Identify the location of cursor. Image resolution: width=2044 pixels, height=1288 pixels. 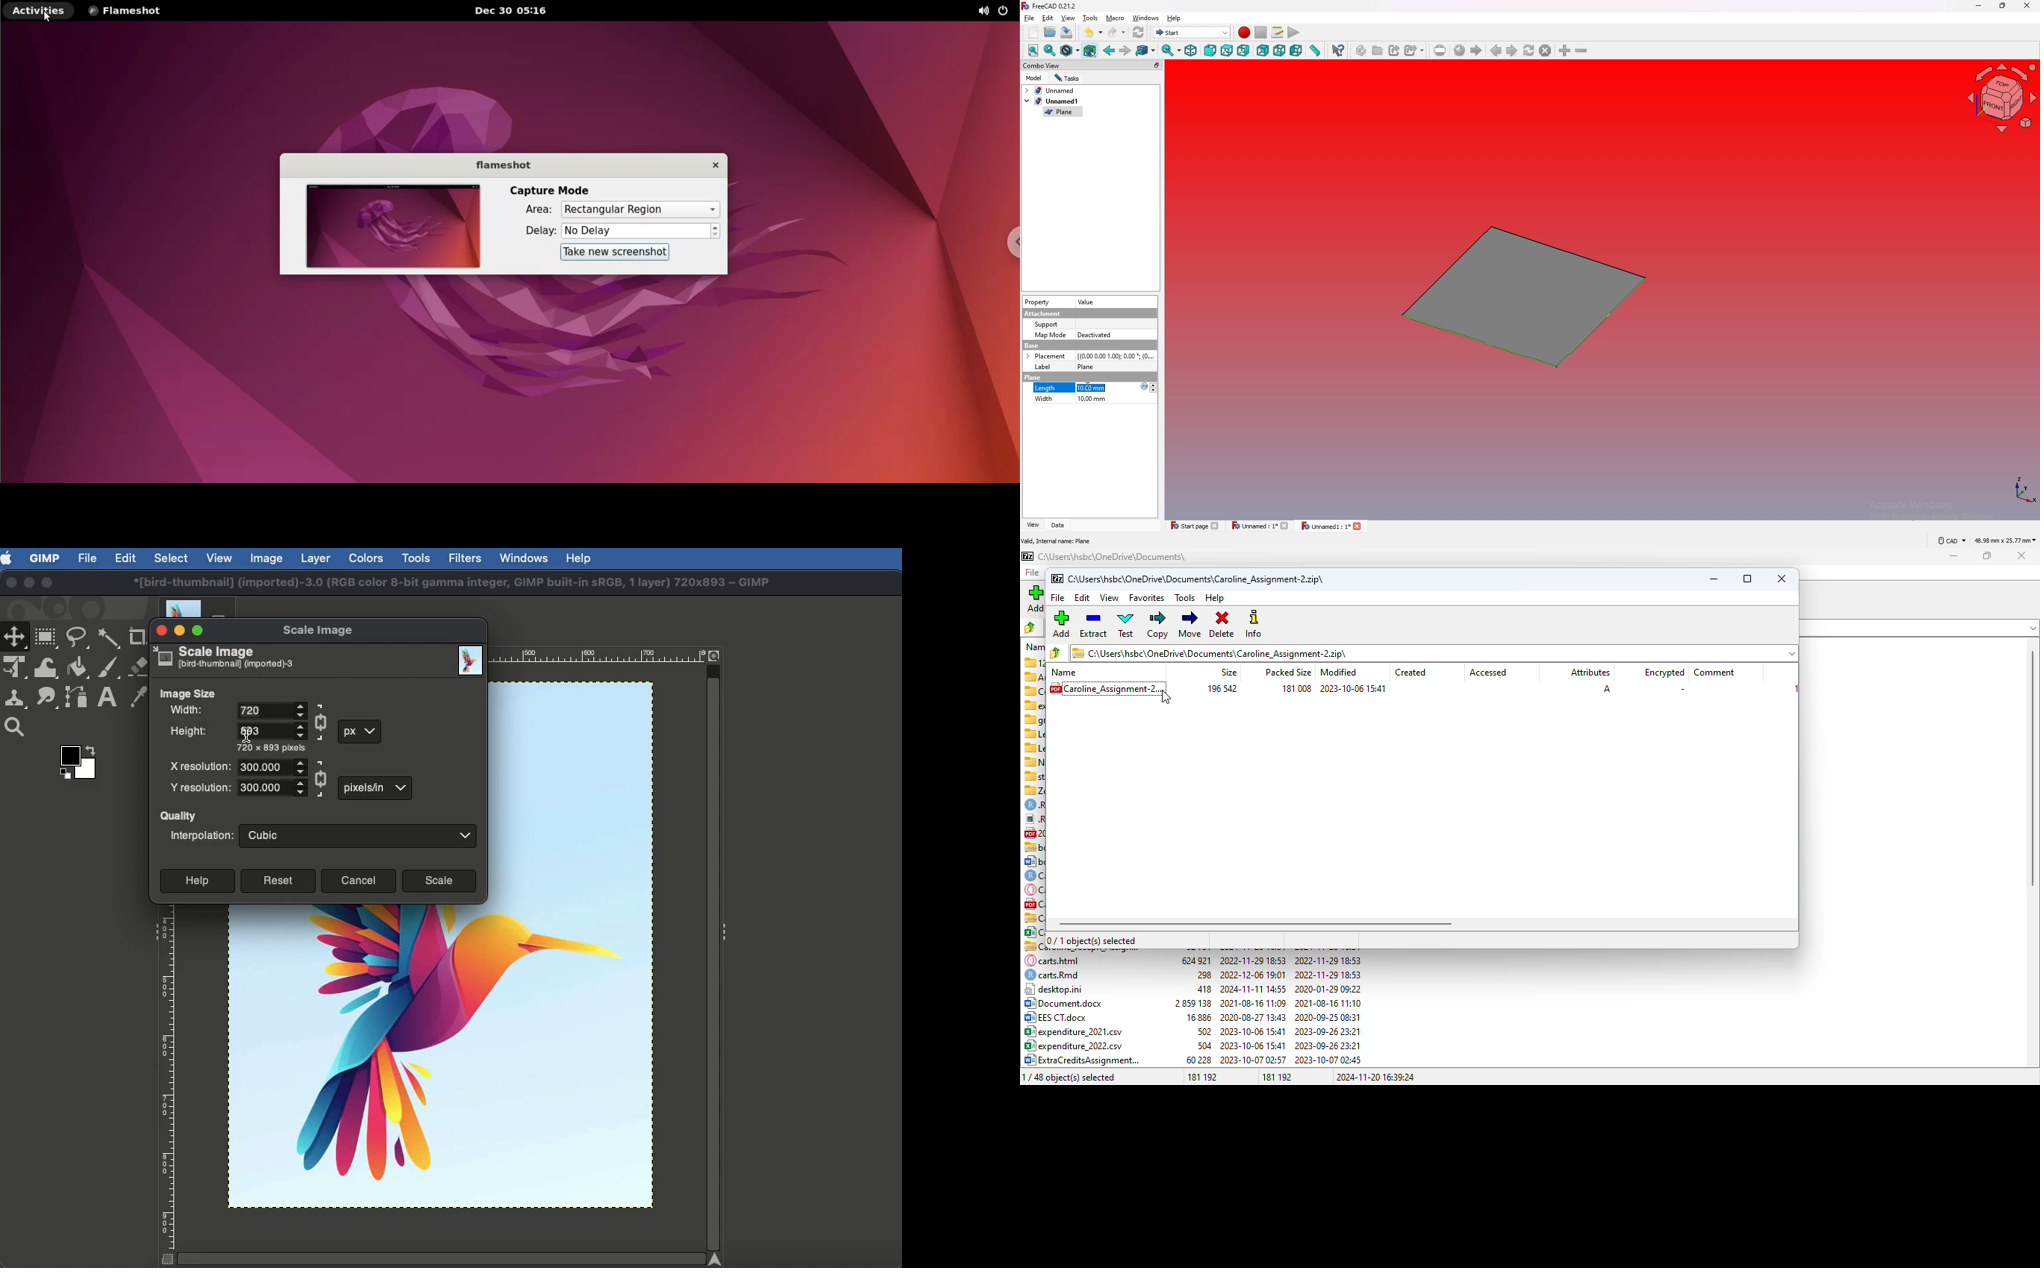
(247, 739).